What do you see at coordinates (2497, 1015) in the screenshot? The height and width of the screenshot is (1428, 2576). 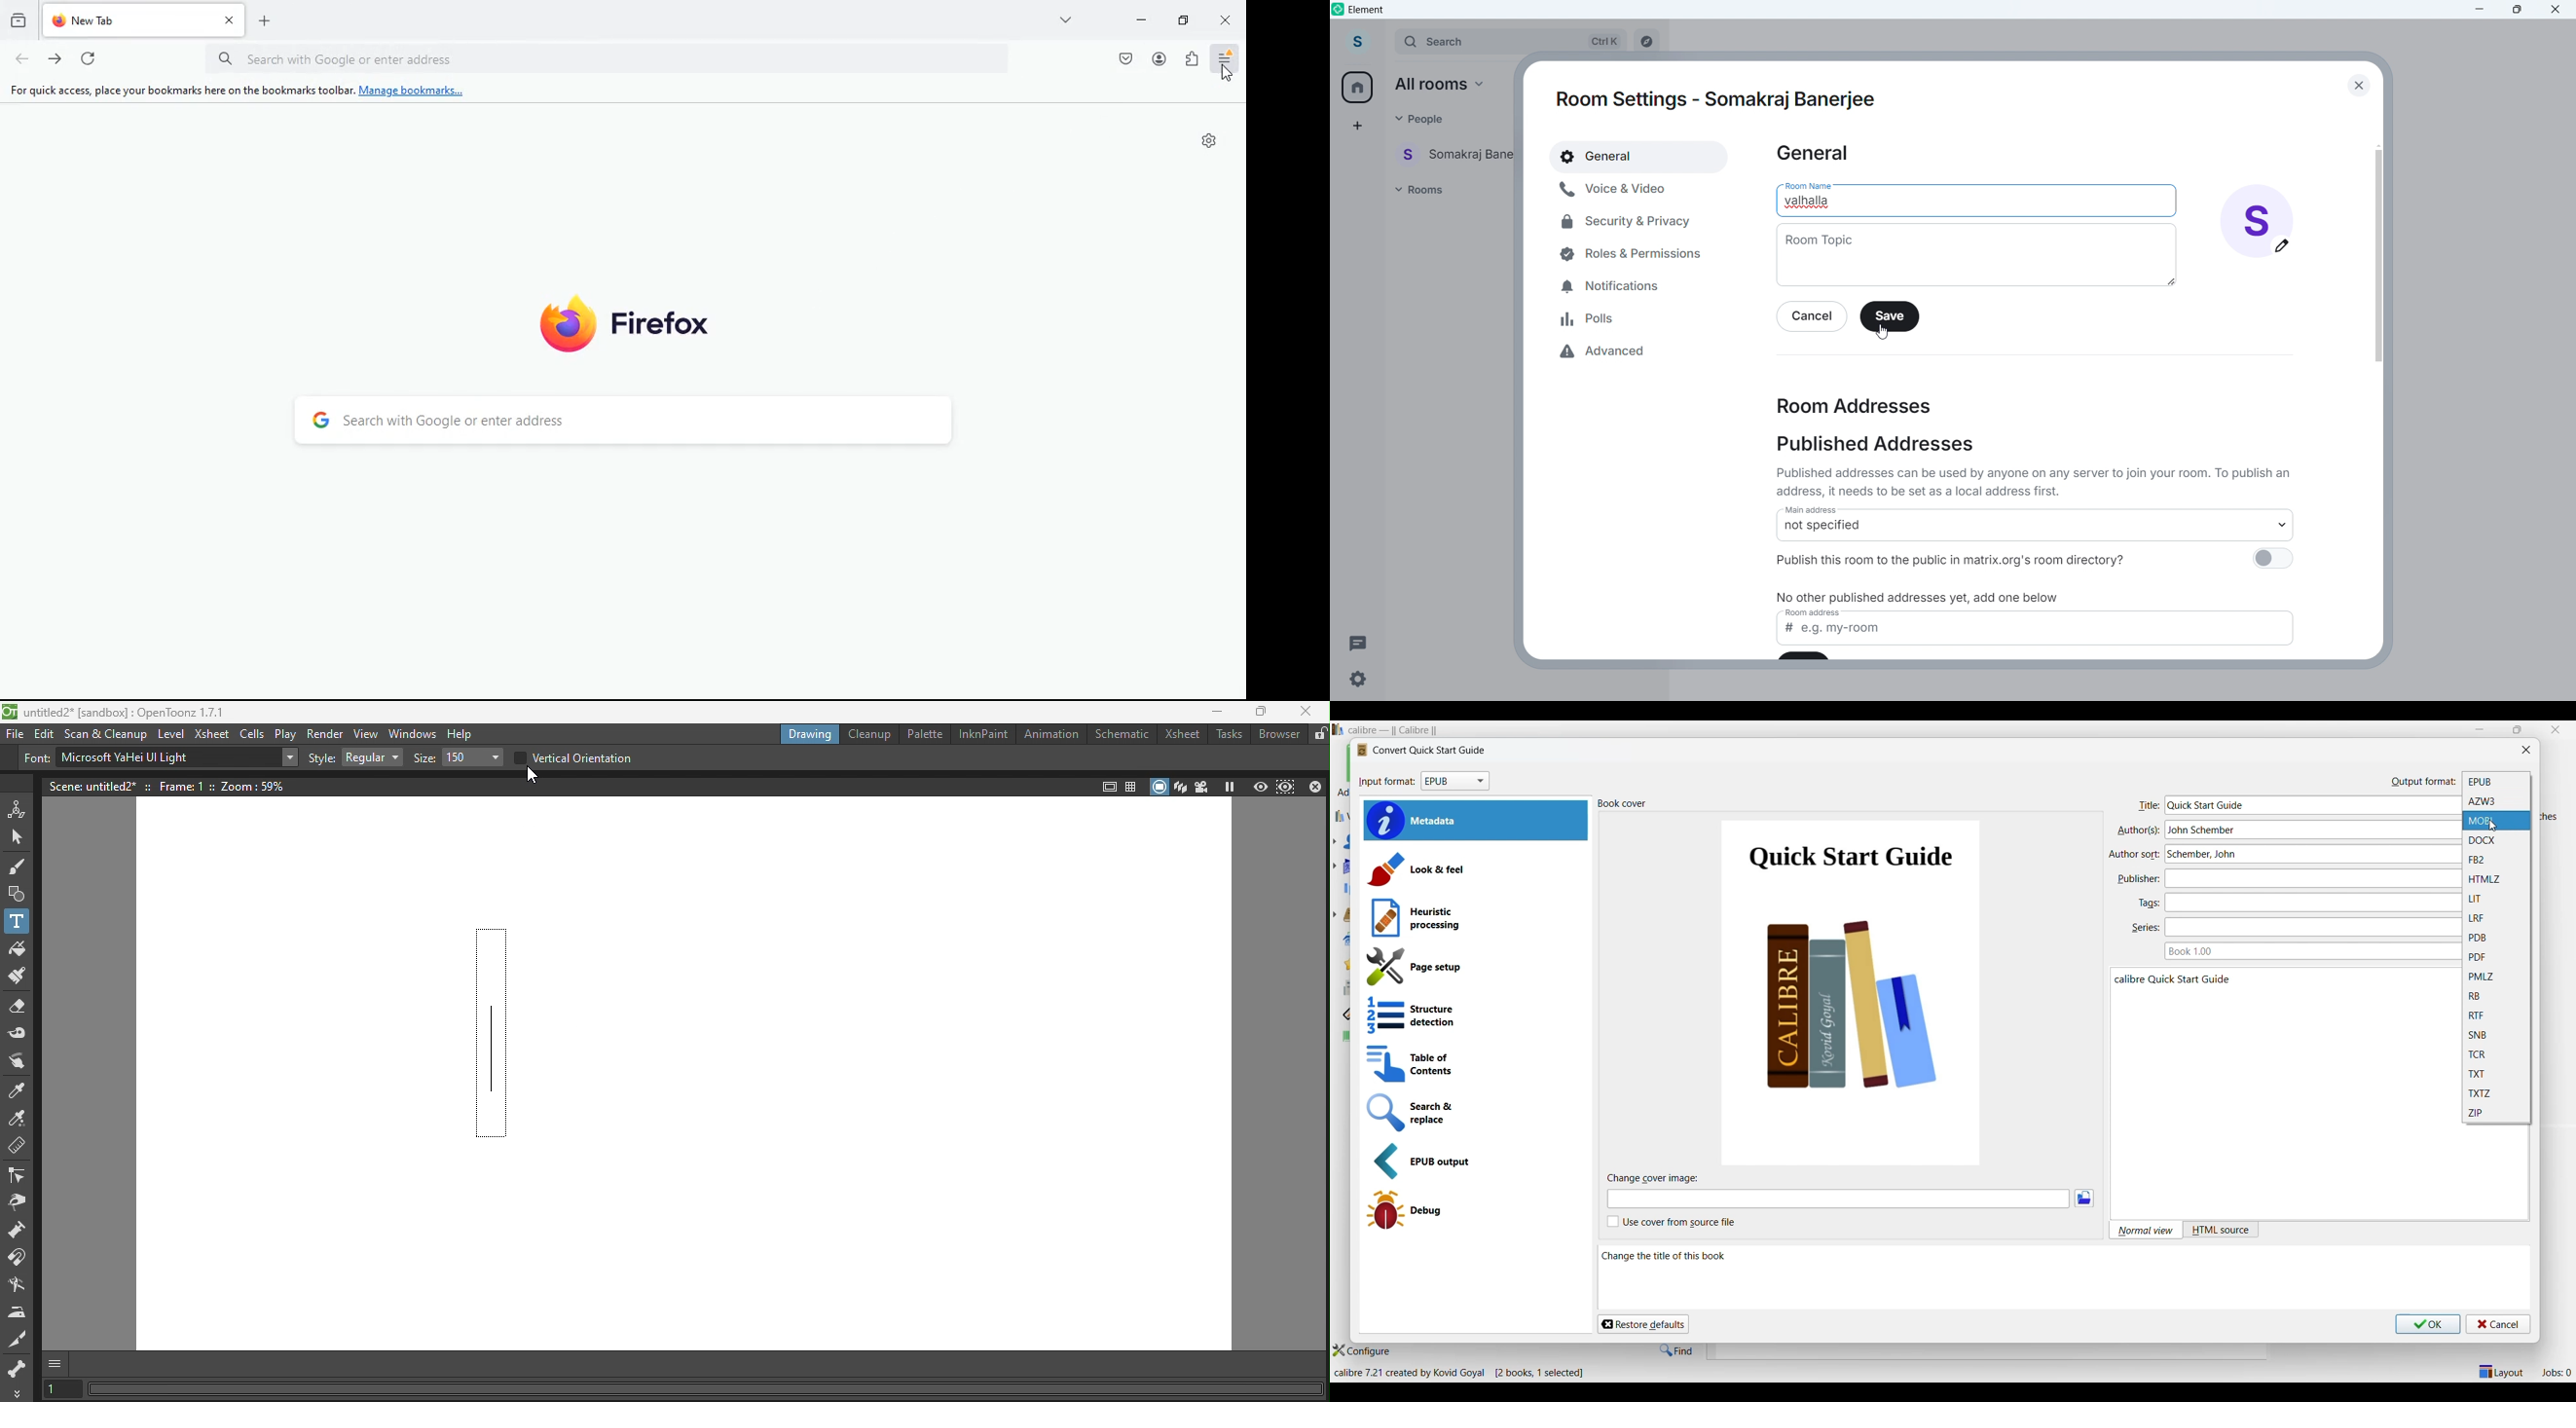 I see `RTF` at bounding box center [2497, 1015].